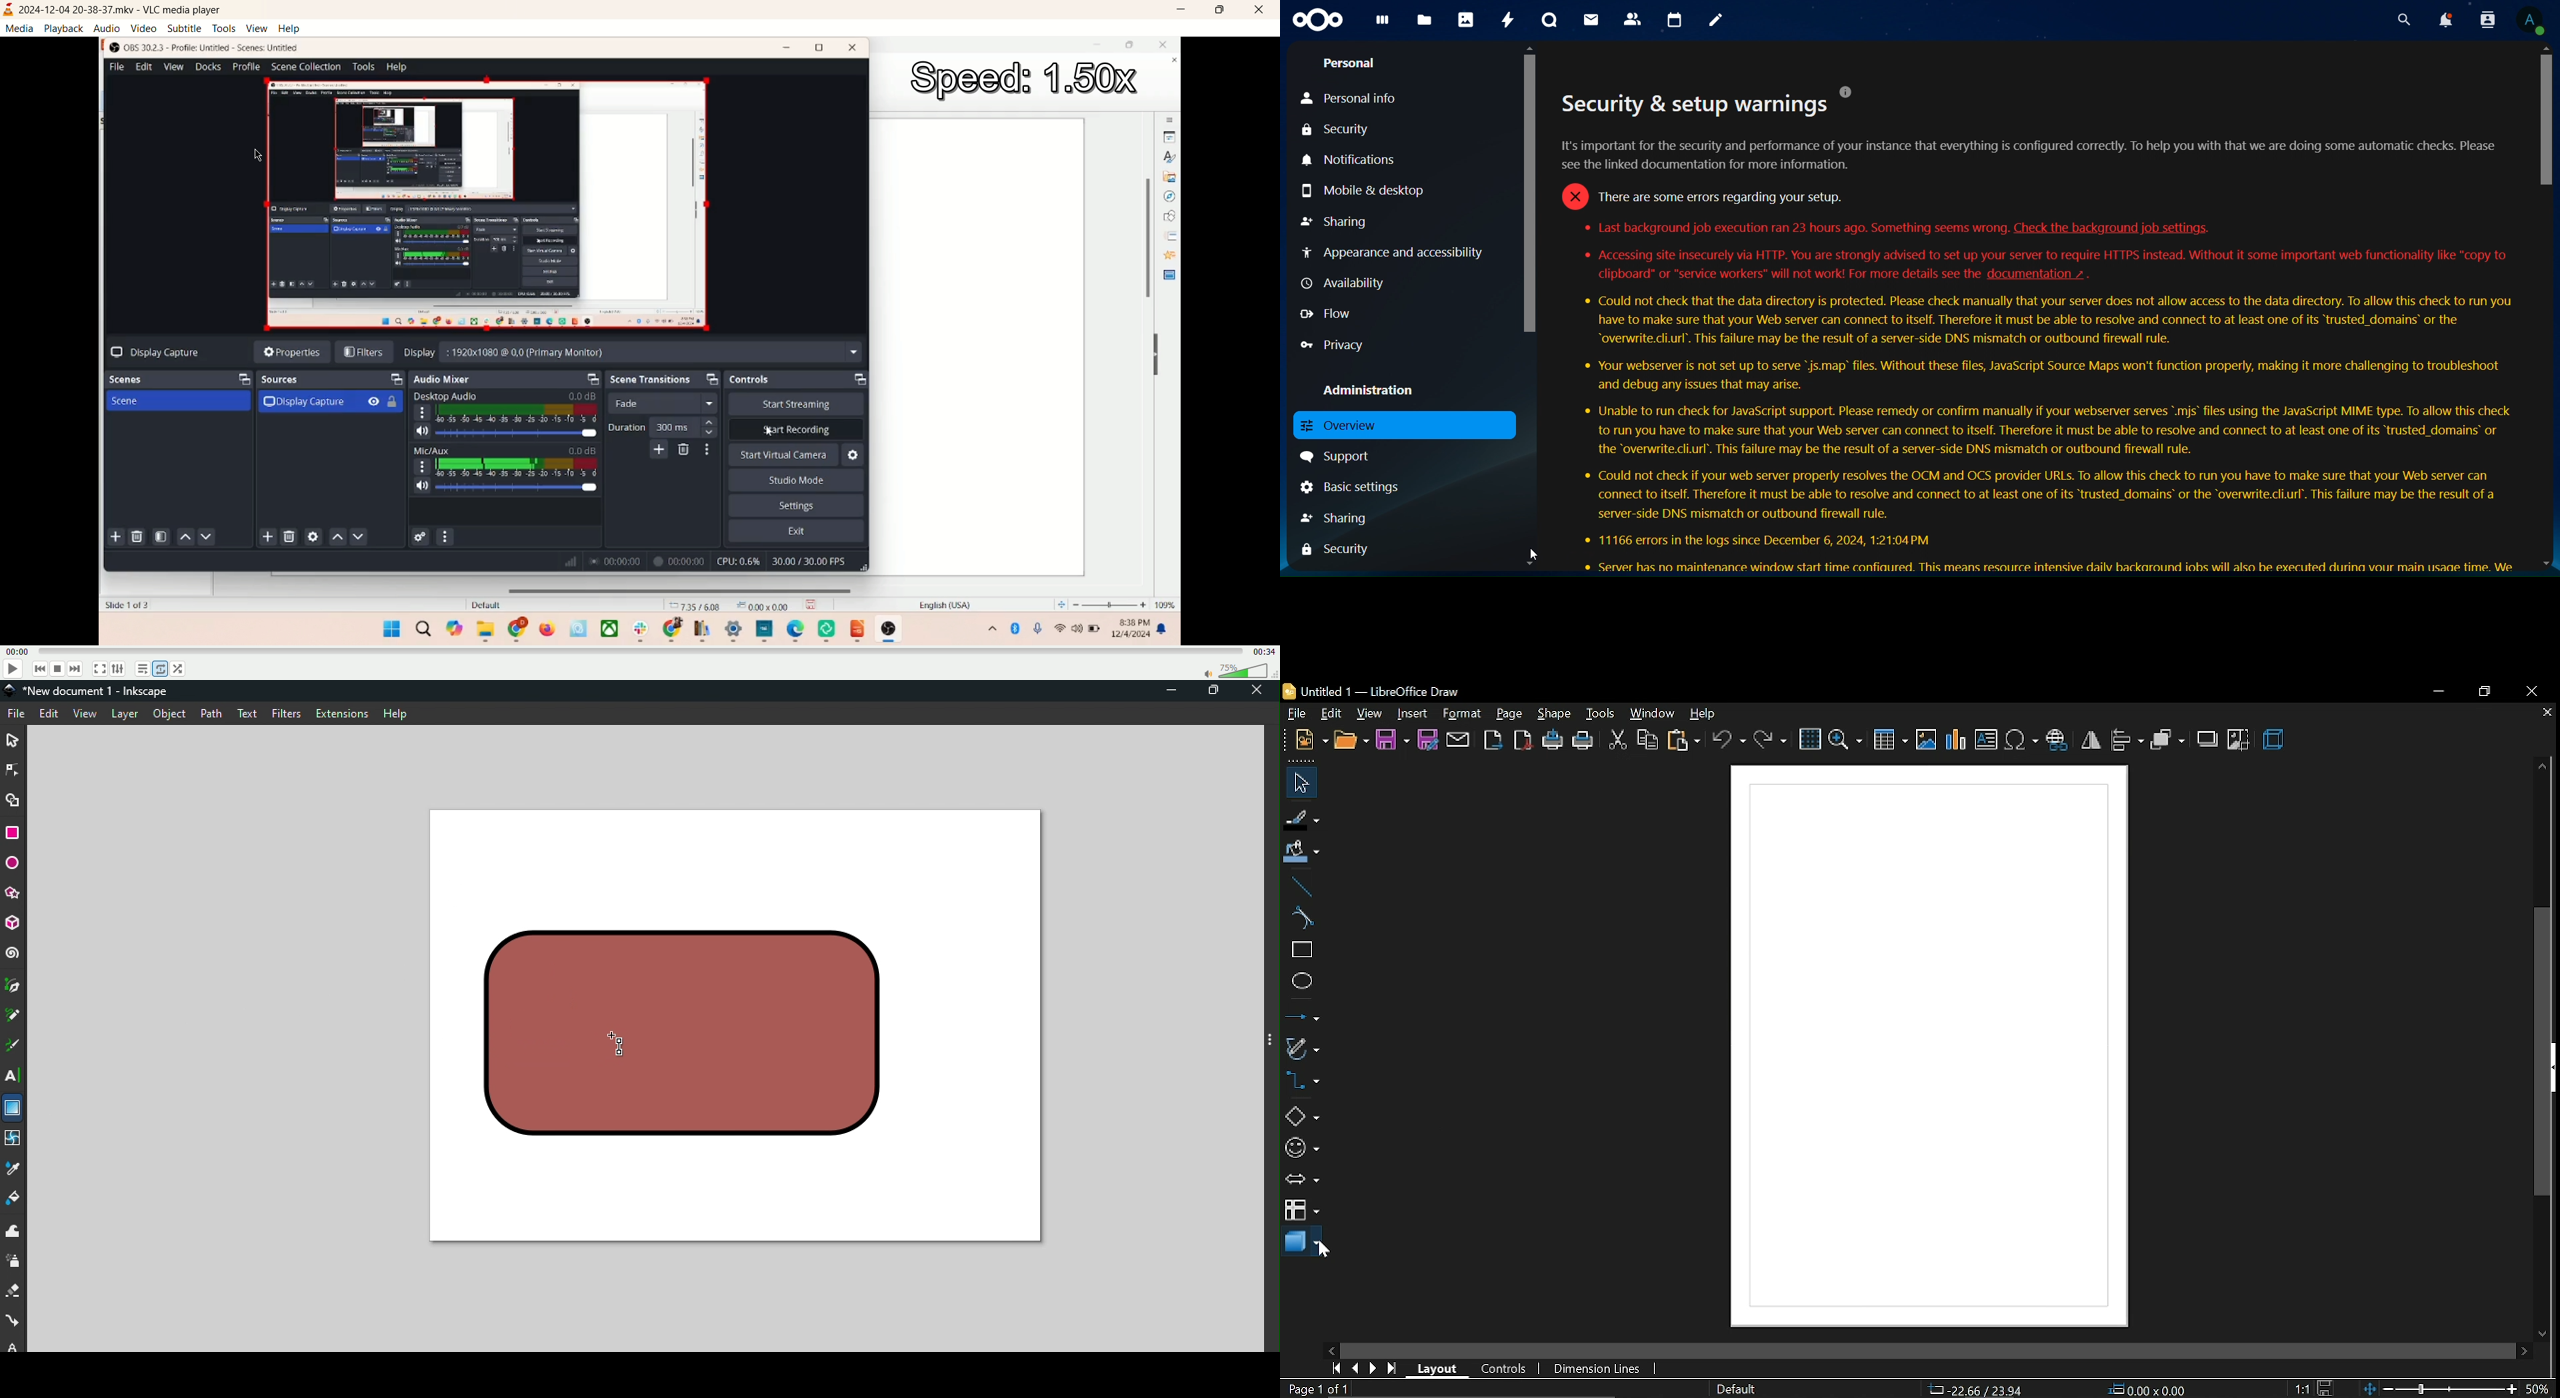 The image size is (2576, 1400). Describe the element at coordinates (2544, 766) in the screenshot. I see `move up` at that location.